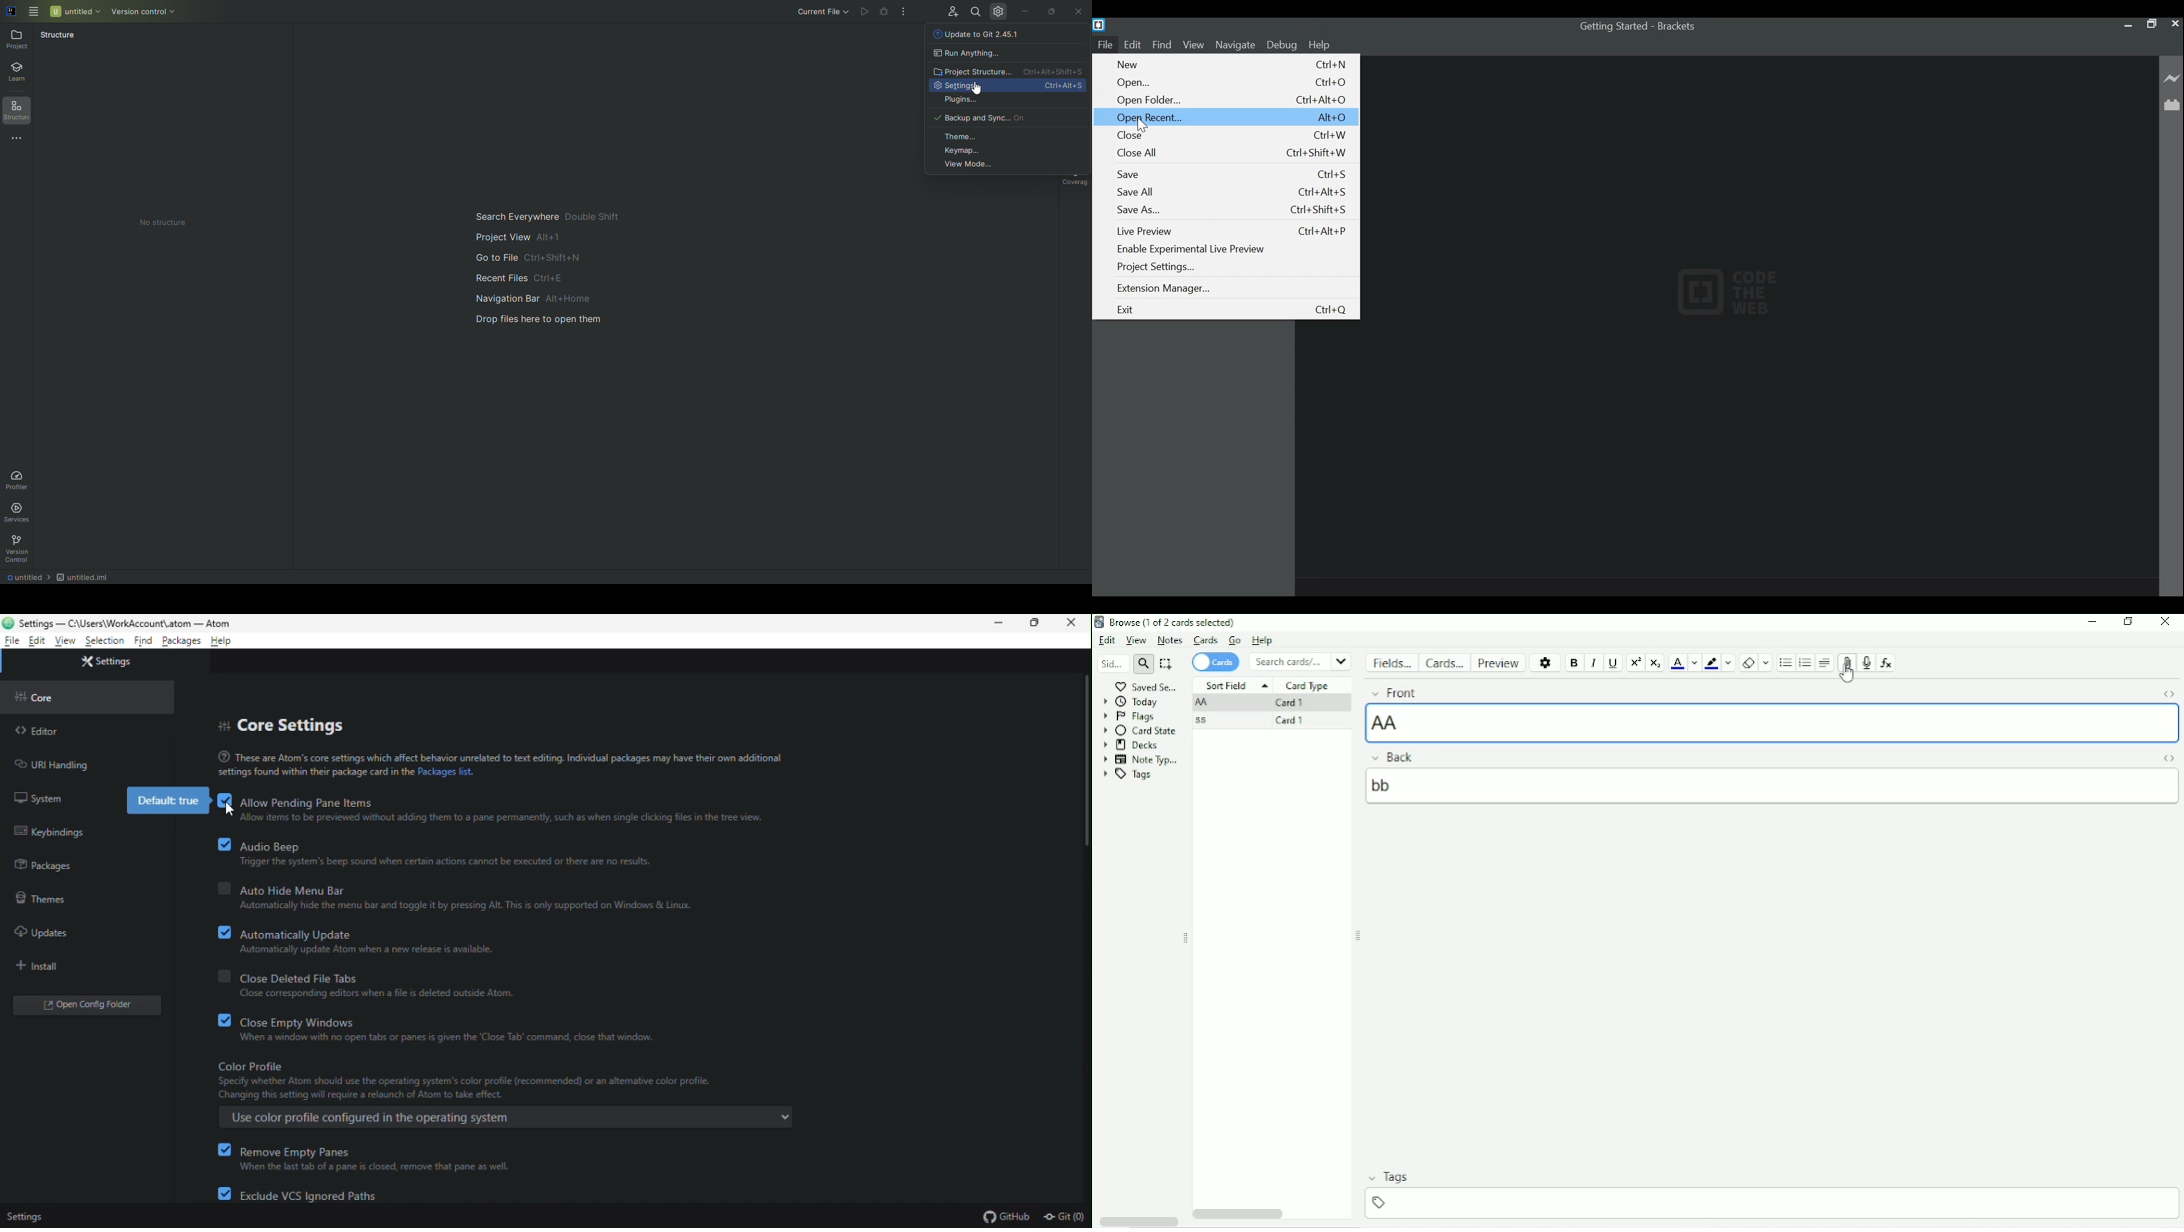 This screenshot has width=2184, height=1232. Describe the element at coordinates (1236, 45) in the screenshot. I see `Navigate` at that location.